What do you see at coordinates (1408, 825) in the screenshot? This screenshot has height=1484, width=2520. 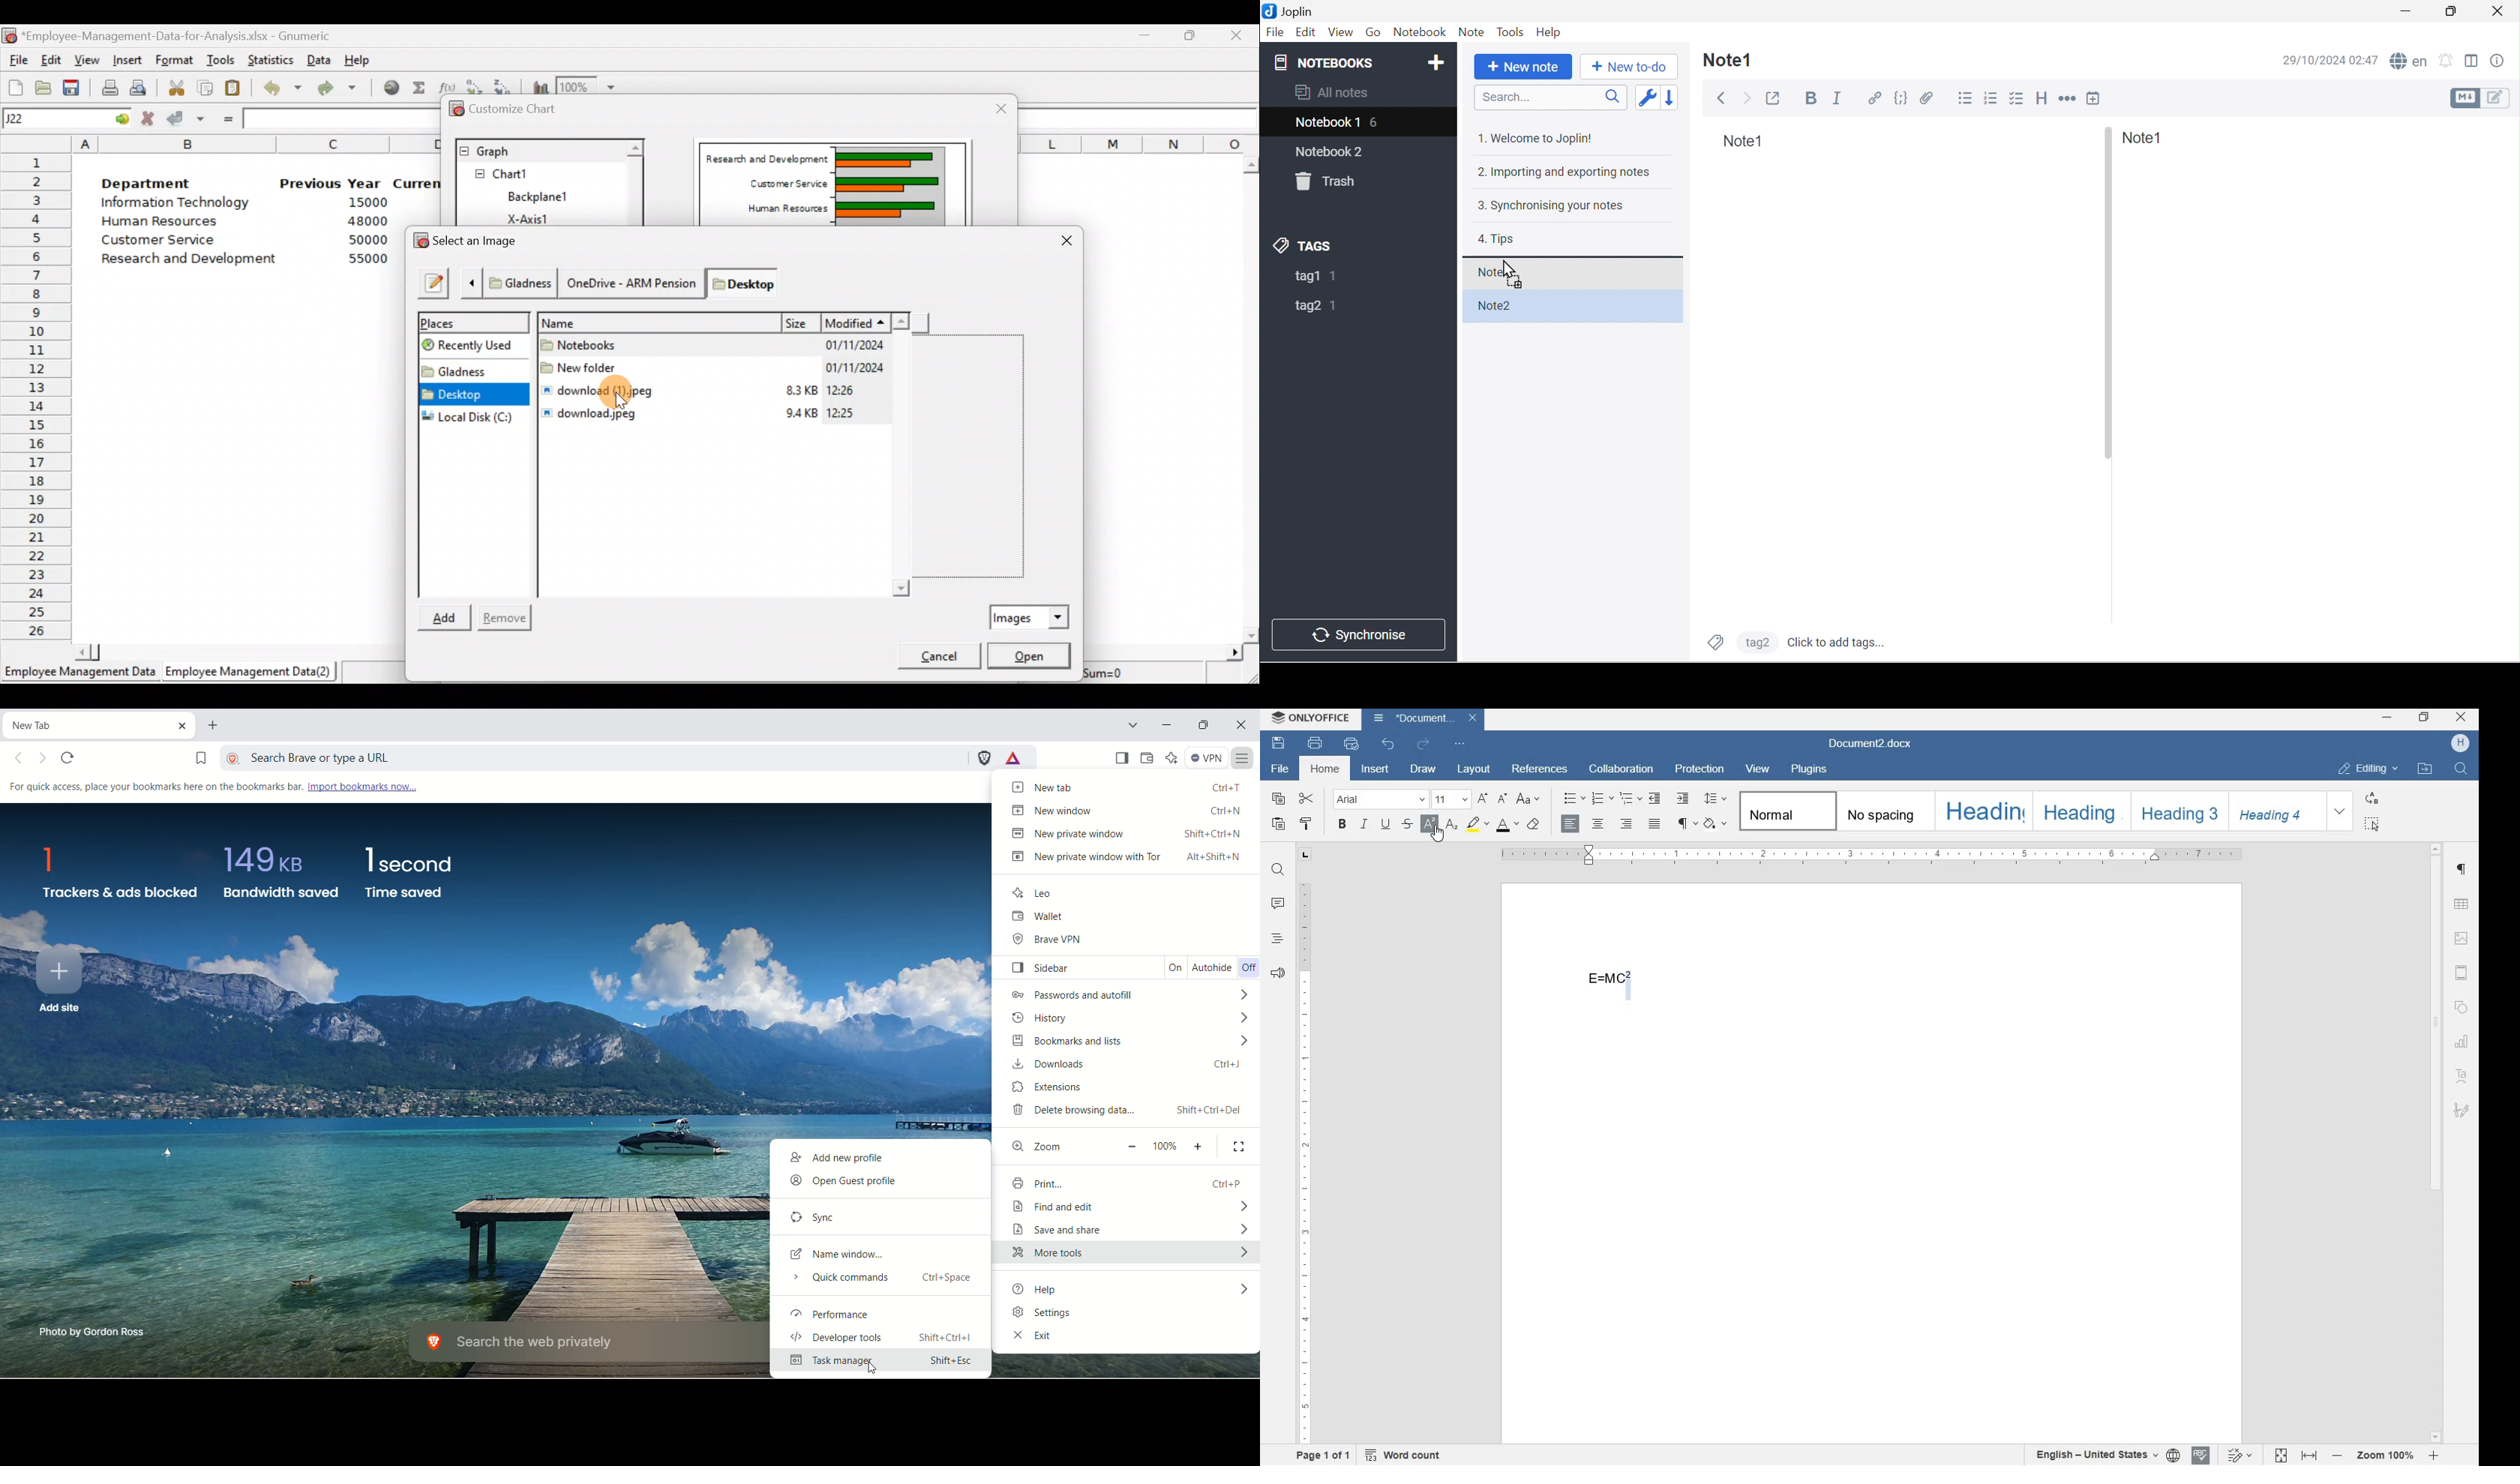 I see `strikethrough` at bounding box center [1408, 825].